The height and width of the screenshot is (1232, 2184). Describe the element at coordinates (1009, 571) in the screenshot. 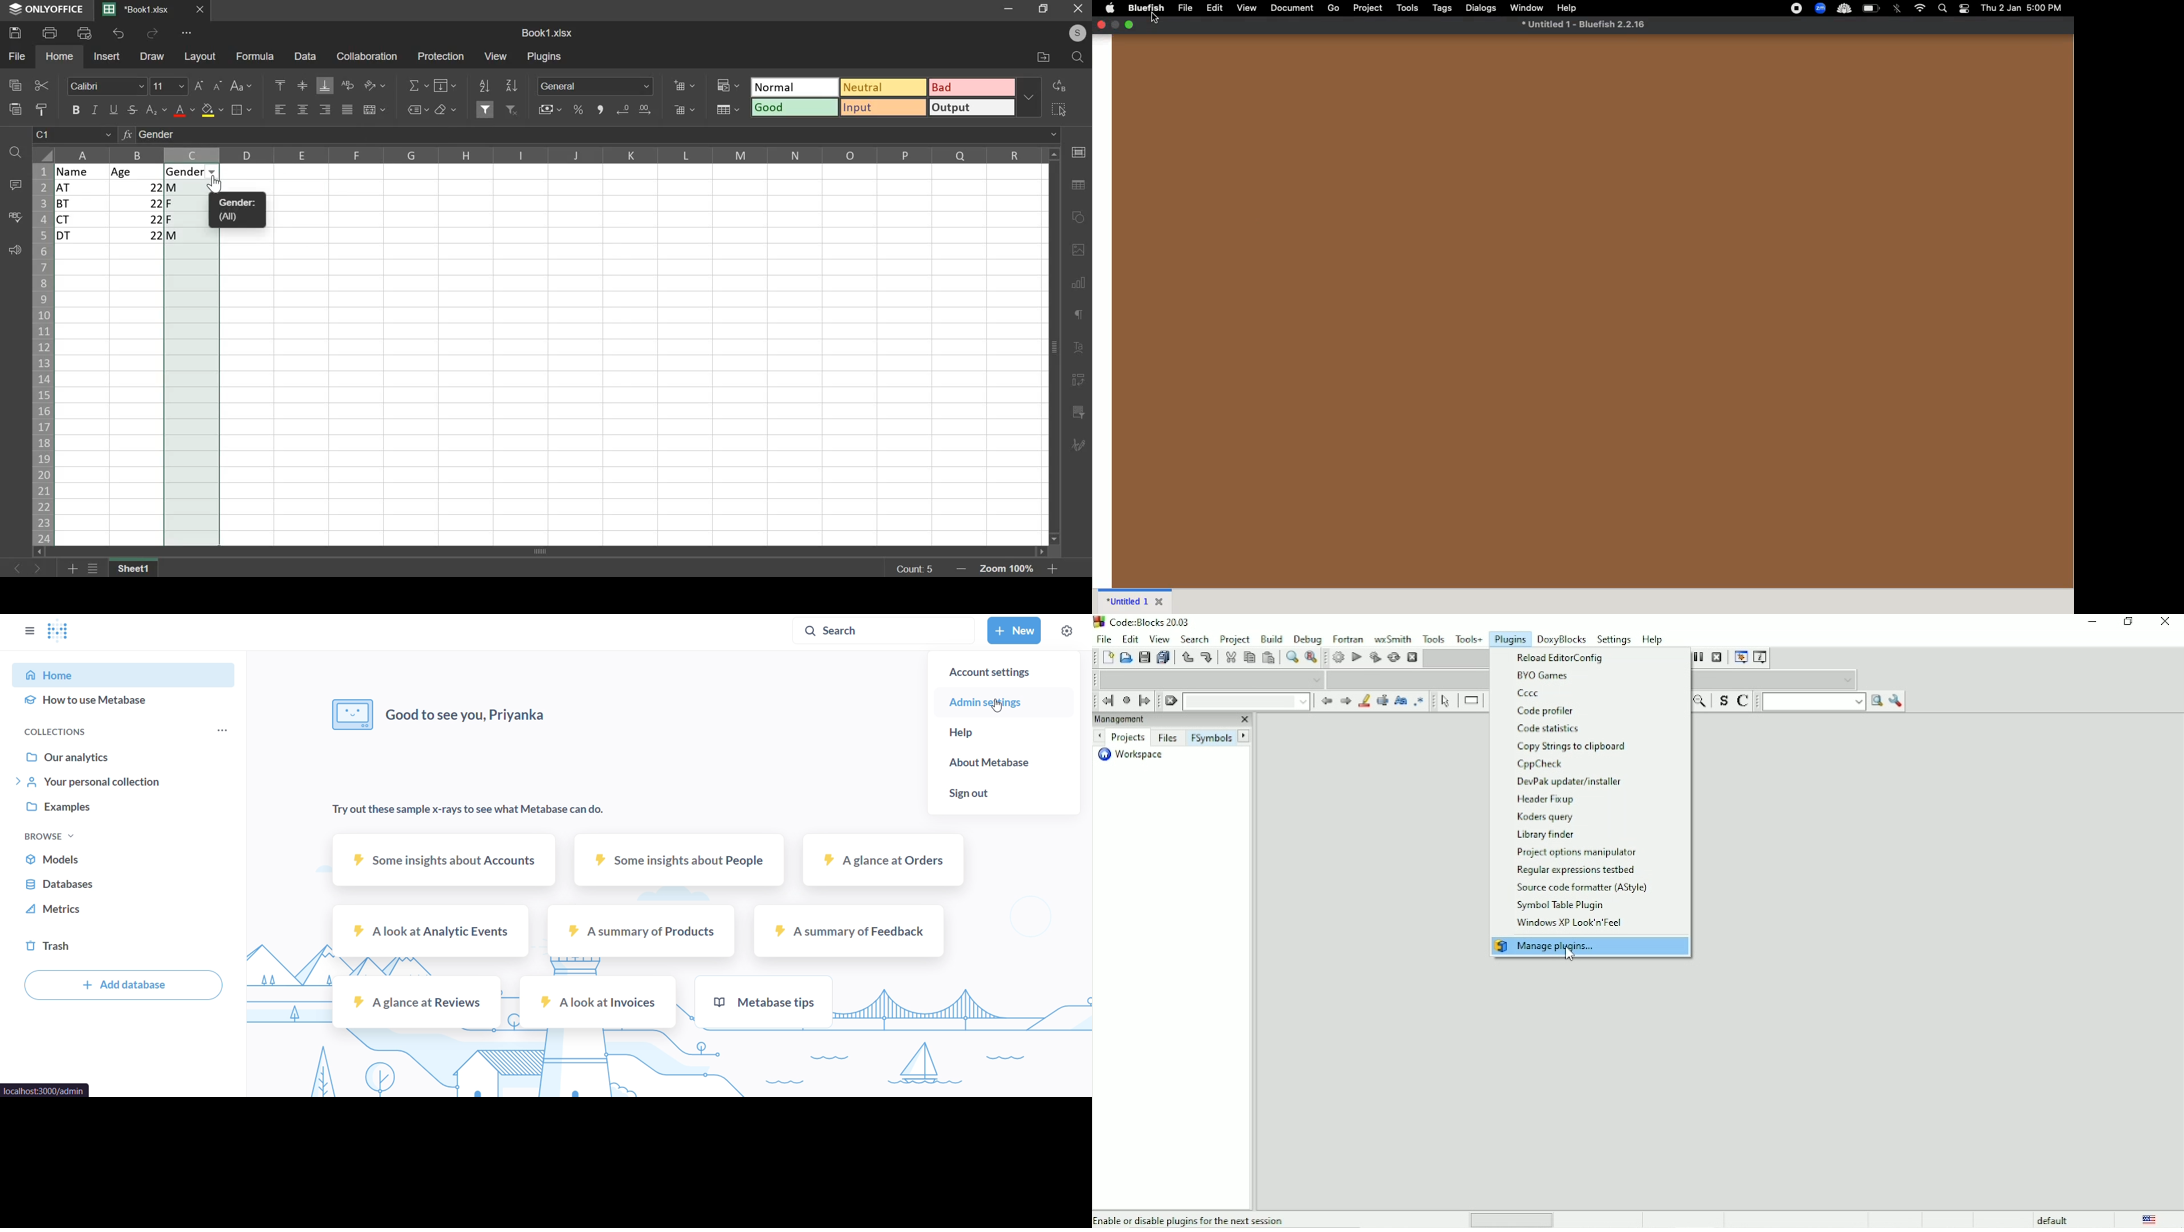

I see `zoom kevel` at that location.